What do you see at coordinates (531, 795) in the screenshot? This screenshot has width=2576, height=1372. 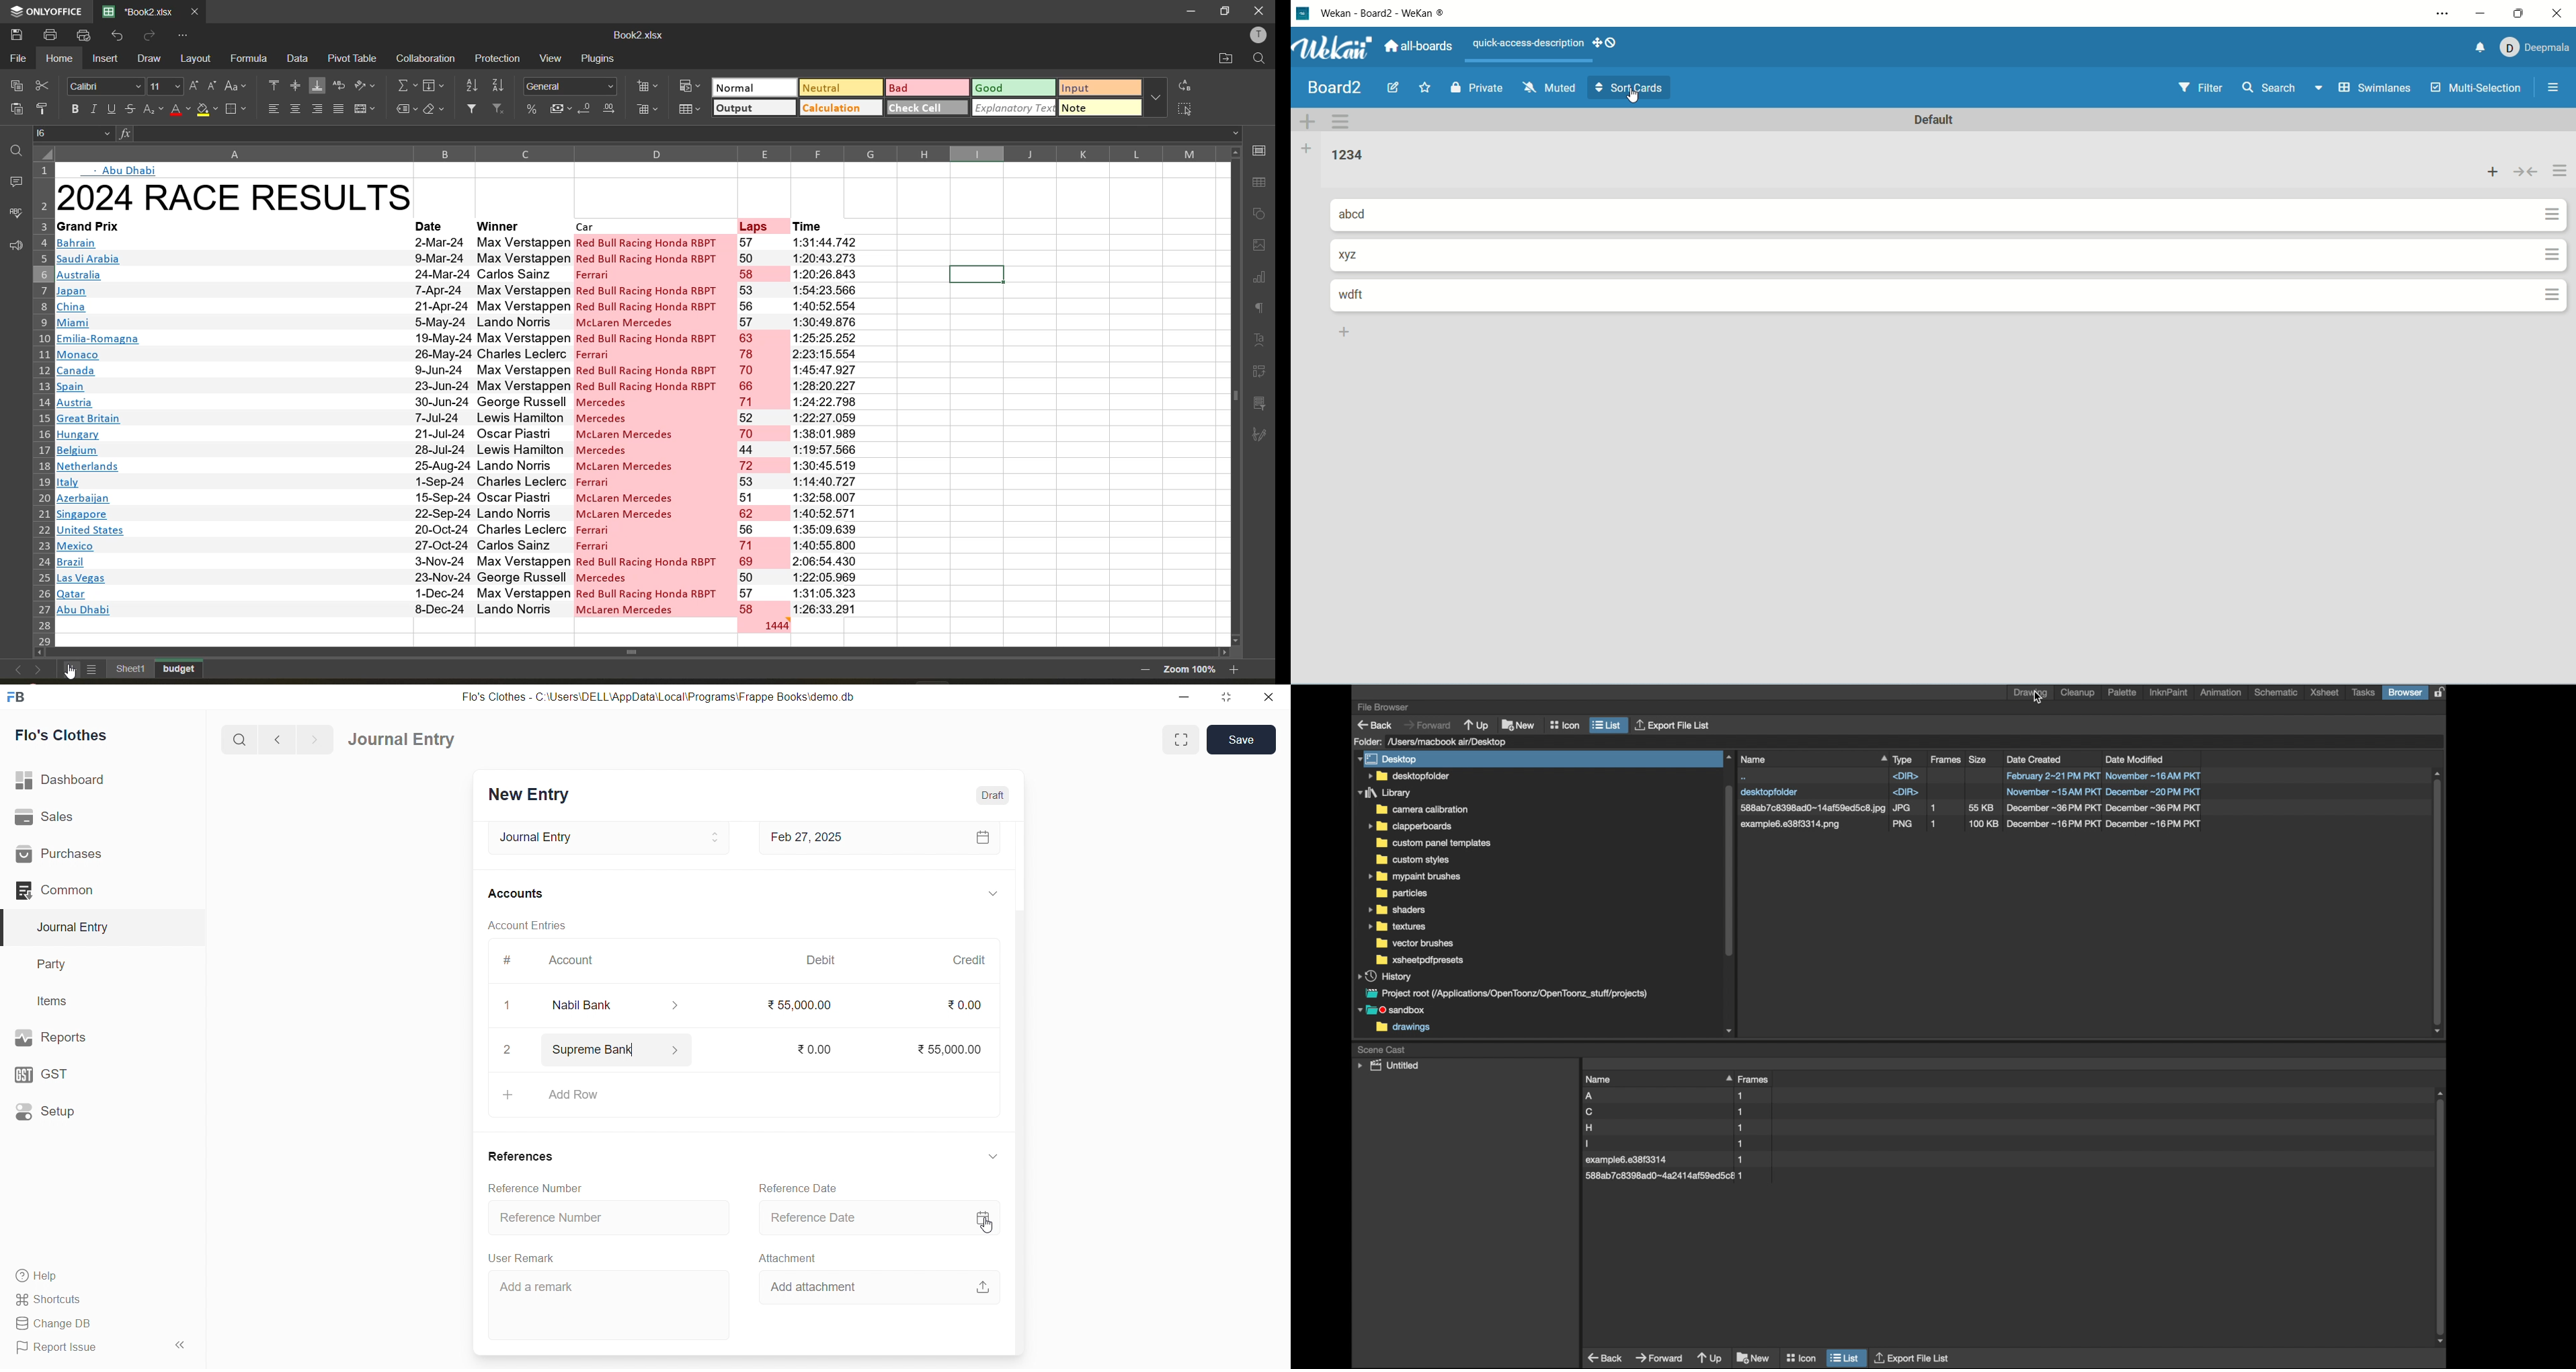 I see `New Entry` at bounding box center [531, 795].